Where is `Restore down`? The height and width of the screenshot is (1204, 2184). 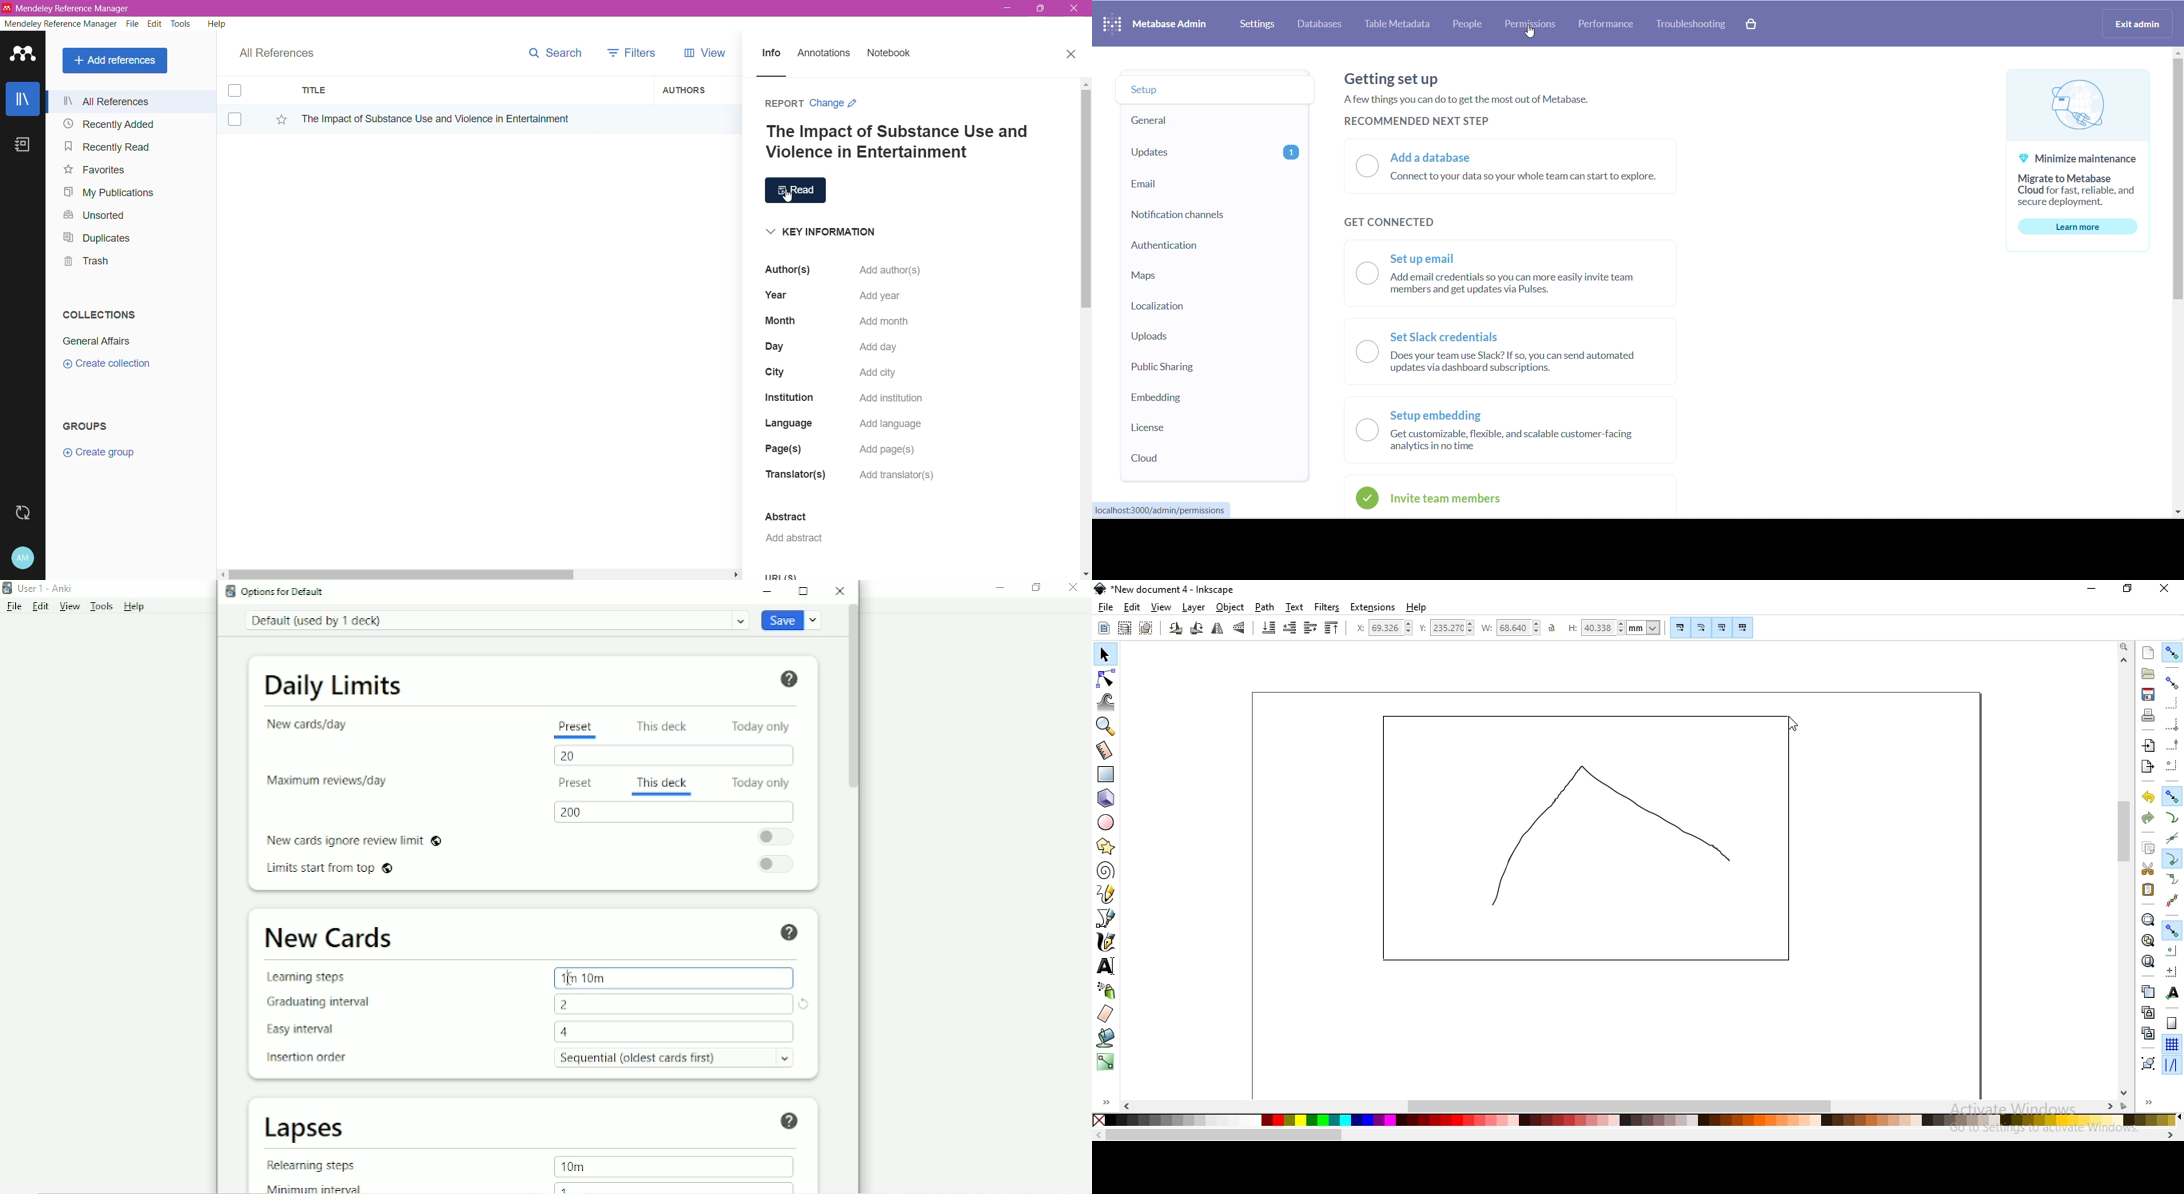 Restore down is located at coordinates (1036, 588).